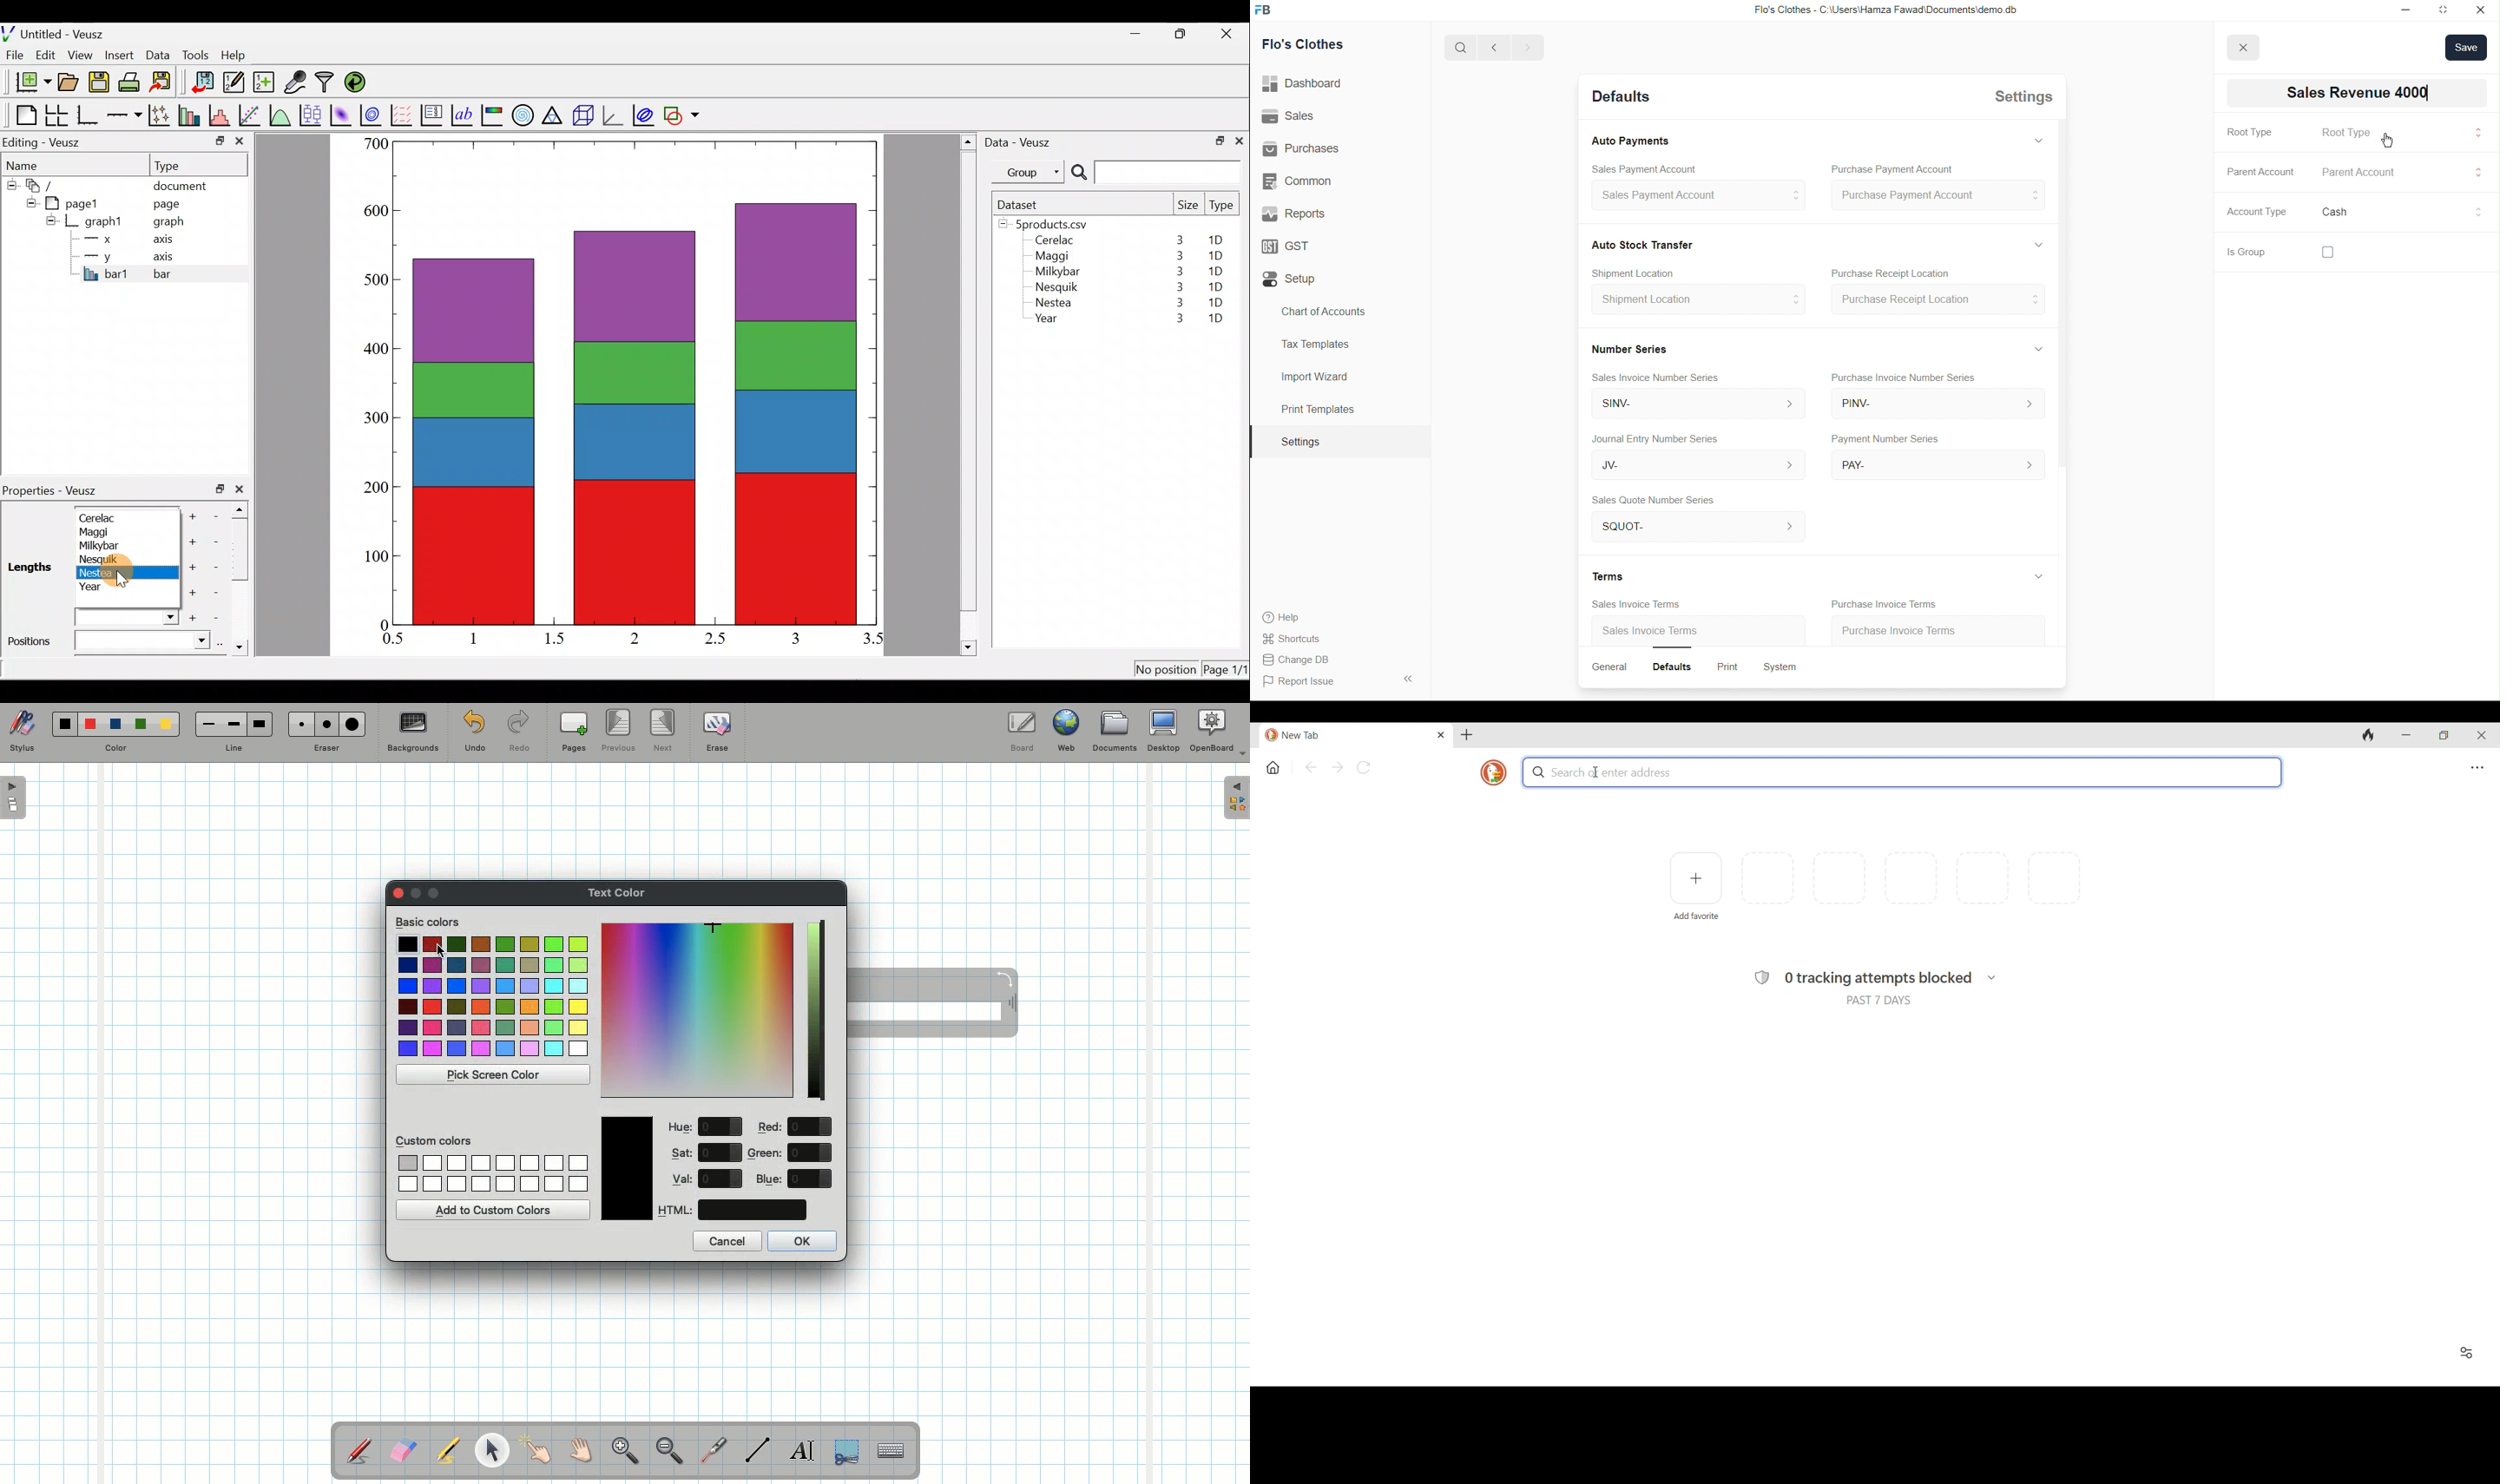 The width and height of the screenshot is (2520, 1484). I want to click on Year, so click(1049, 322).